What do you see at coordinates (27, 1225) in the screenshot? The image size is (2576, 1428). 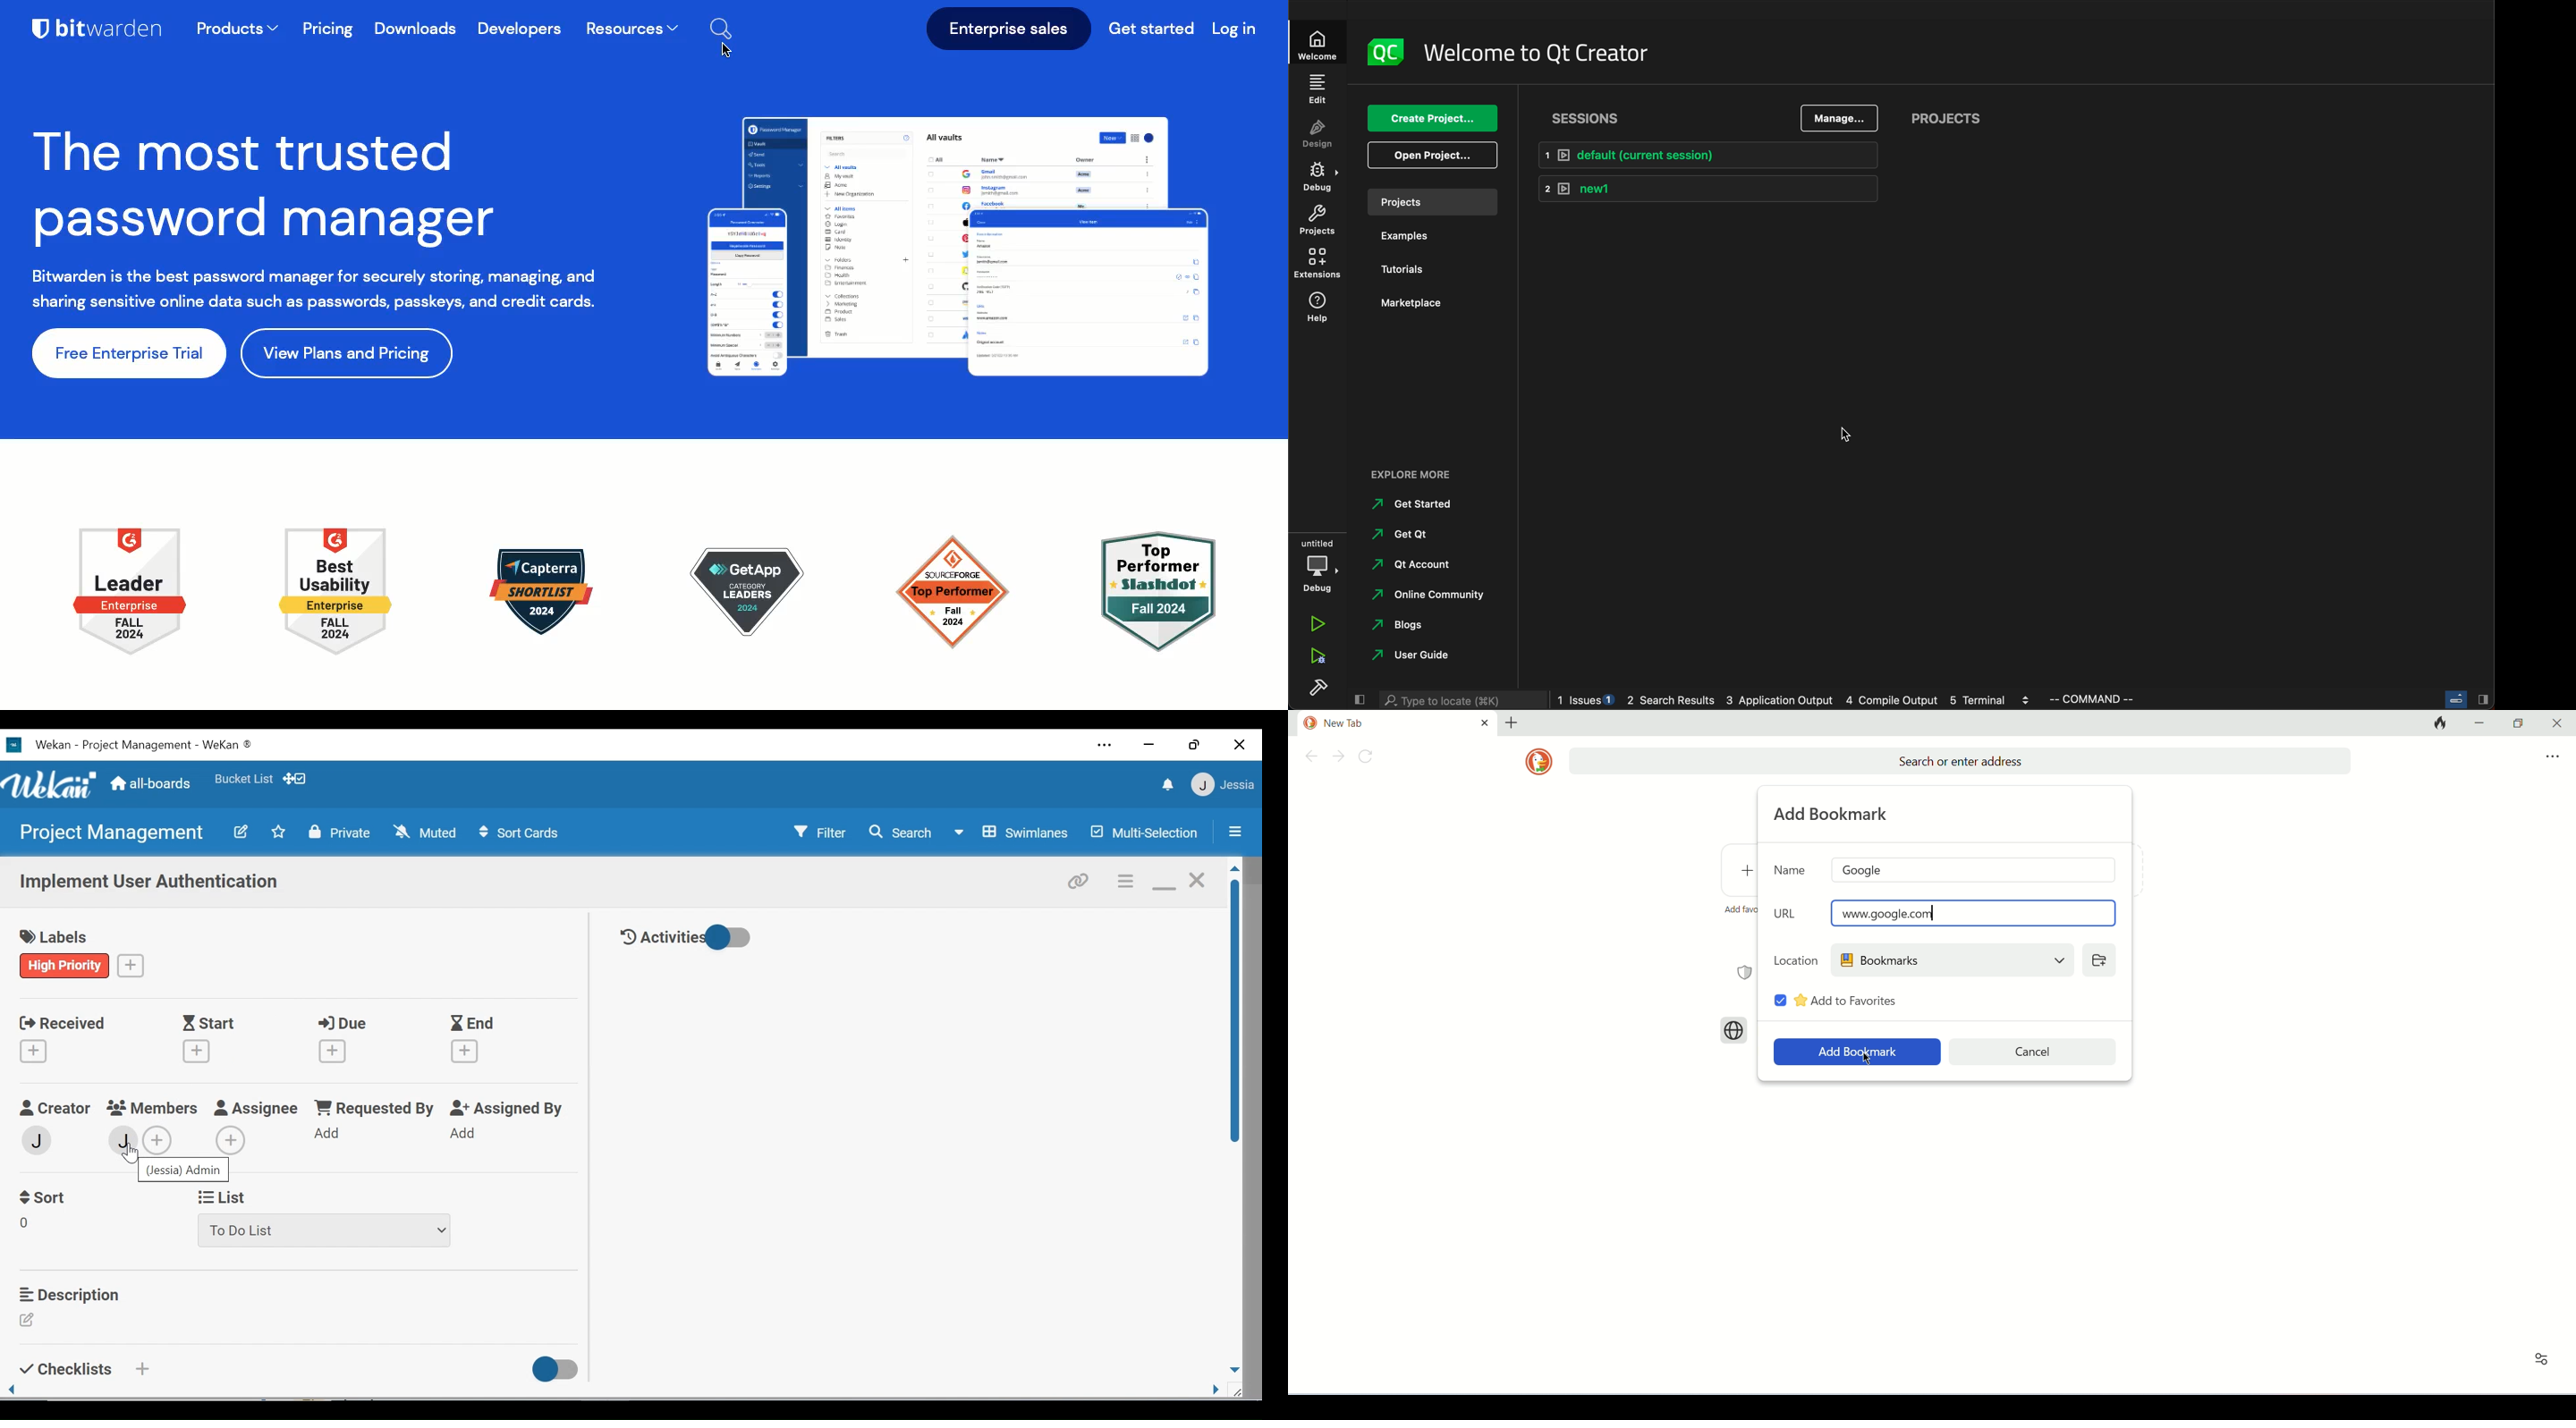 I see `edit` at bounding box center [27, 1225].